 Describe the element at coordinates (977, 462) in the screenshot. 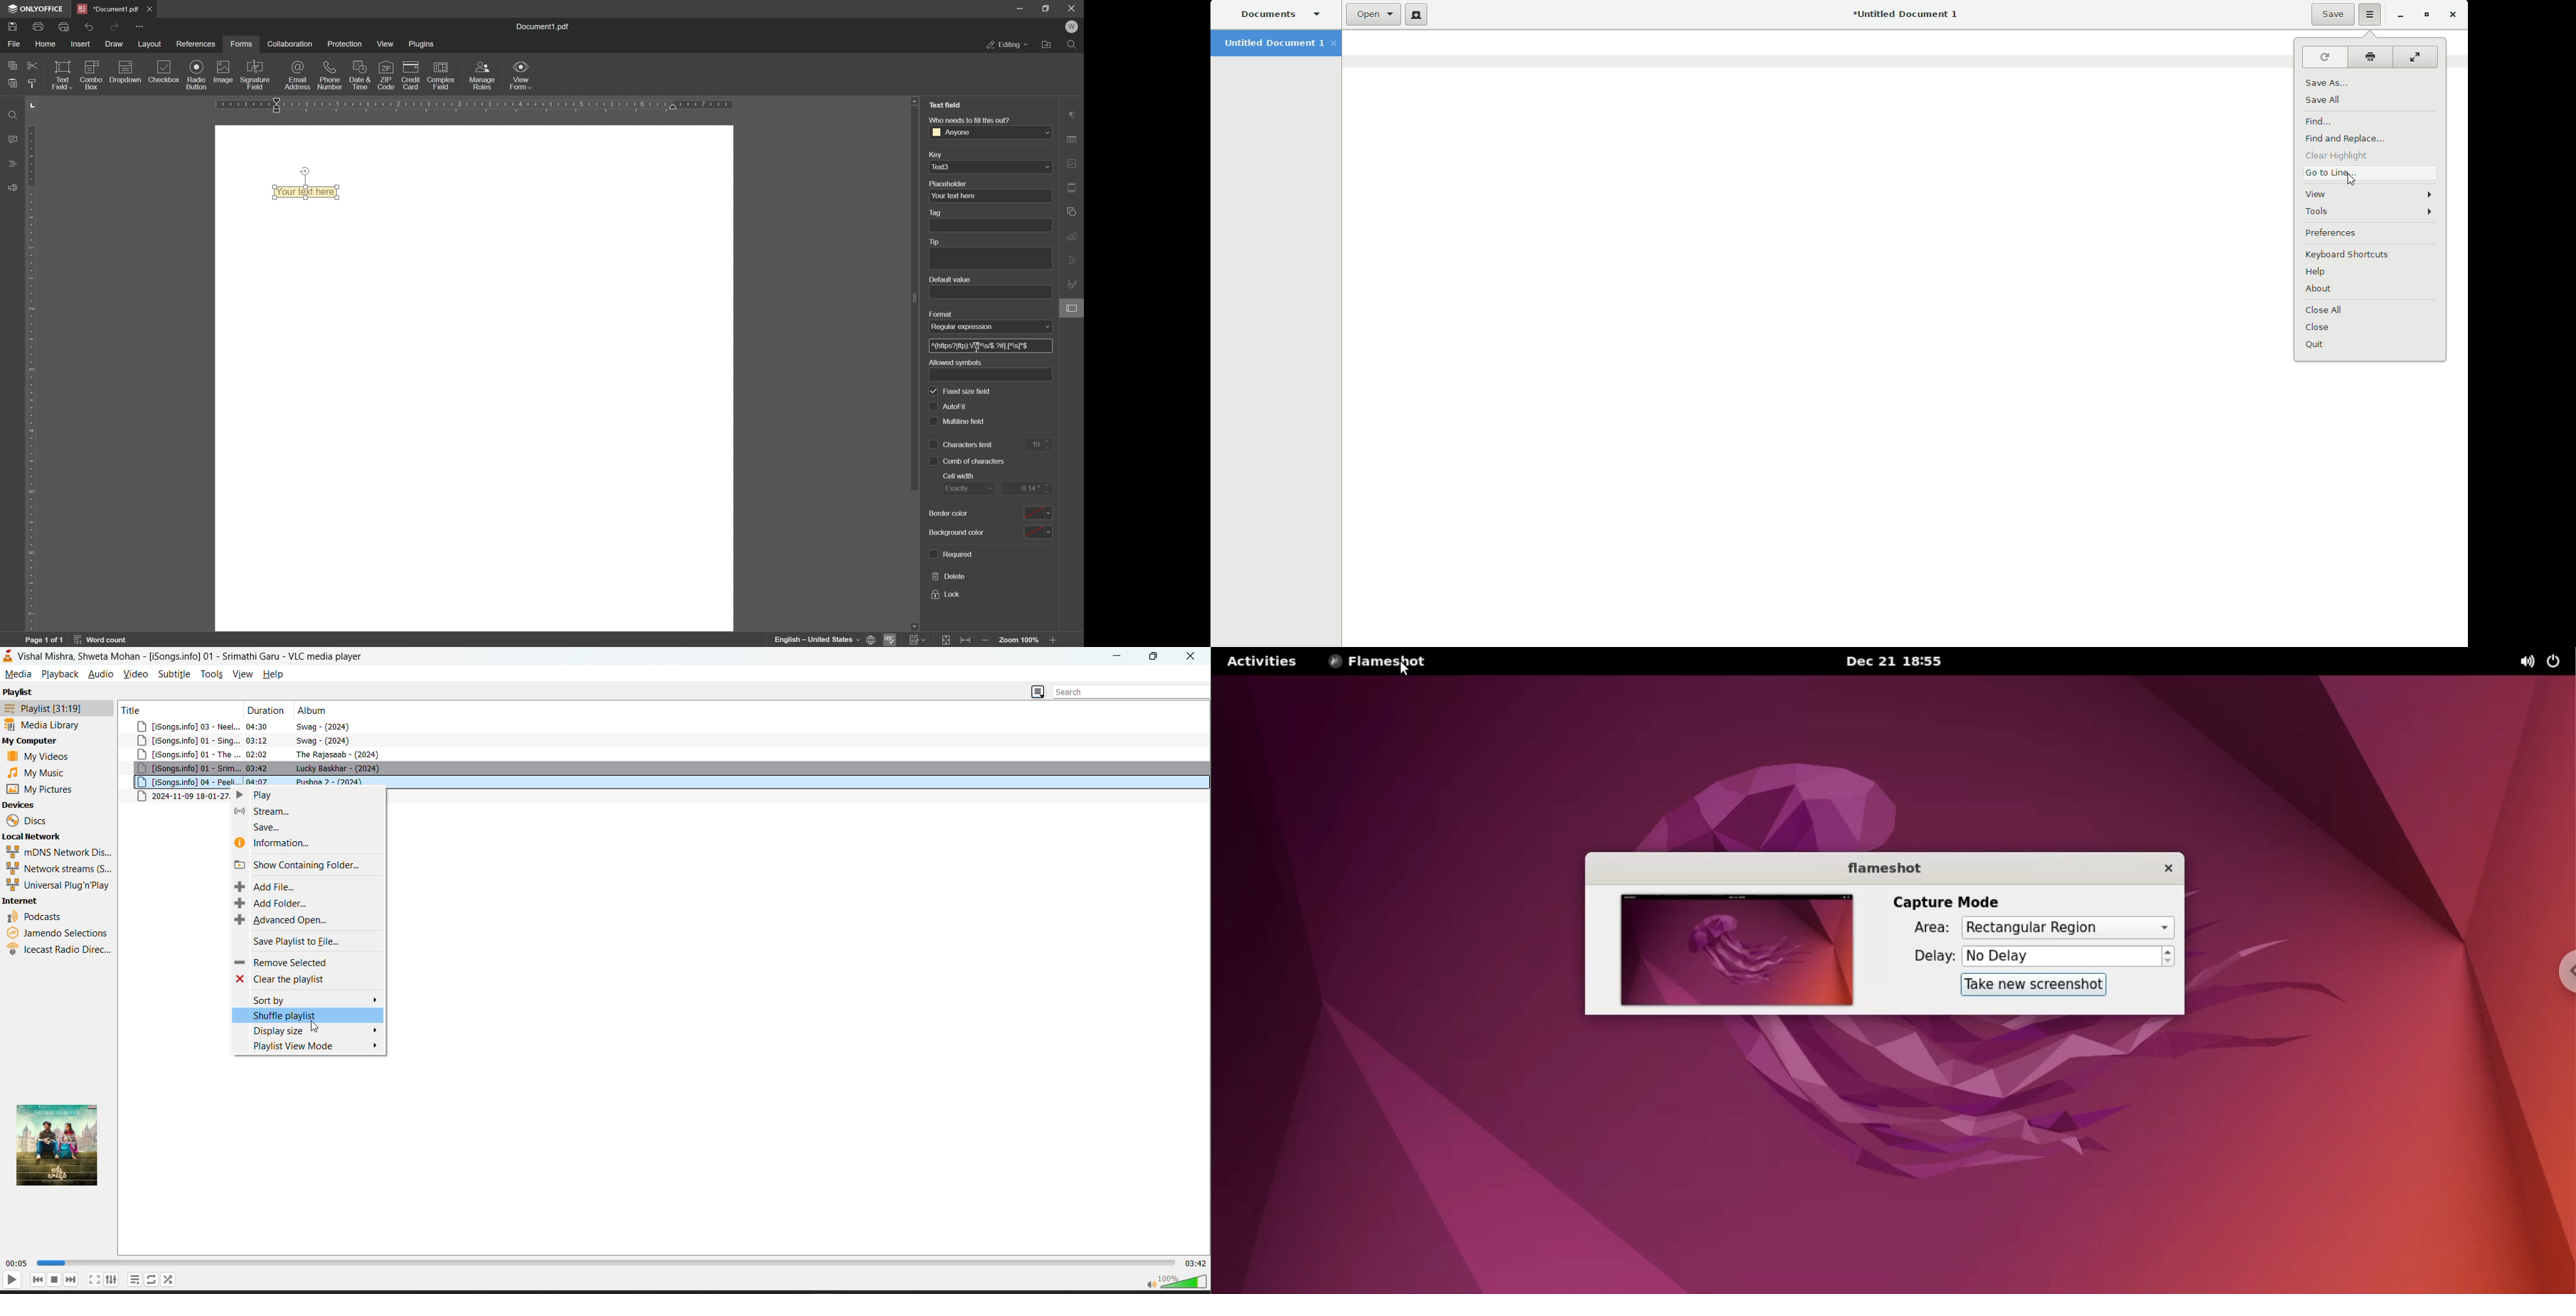

I see `comb of characters` at that location.